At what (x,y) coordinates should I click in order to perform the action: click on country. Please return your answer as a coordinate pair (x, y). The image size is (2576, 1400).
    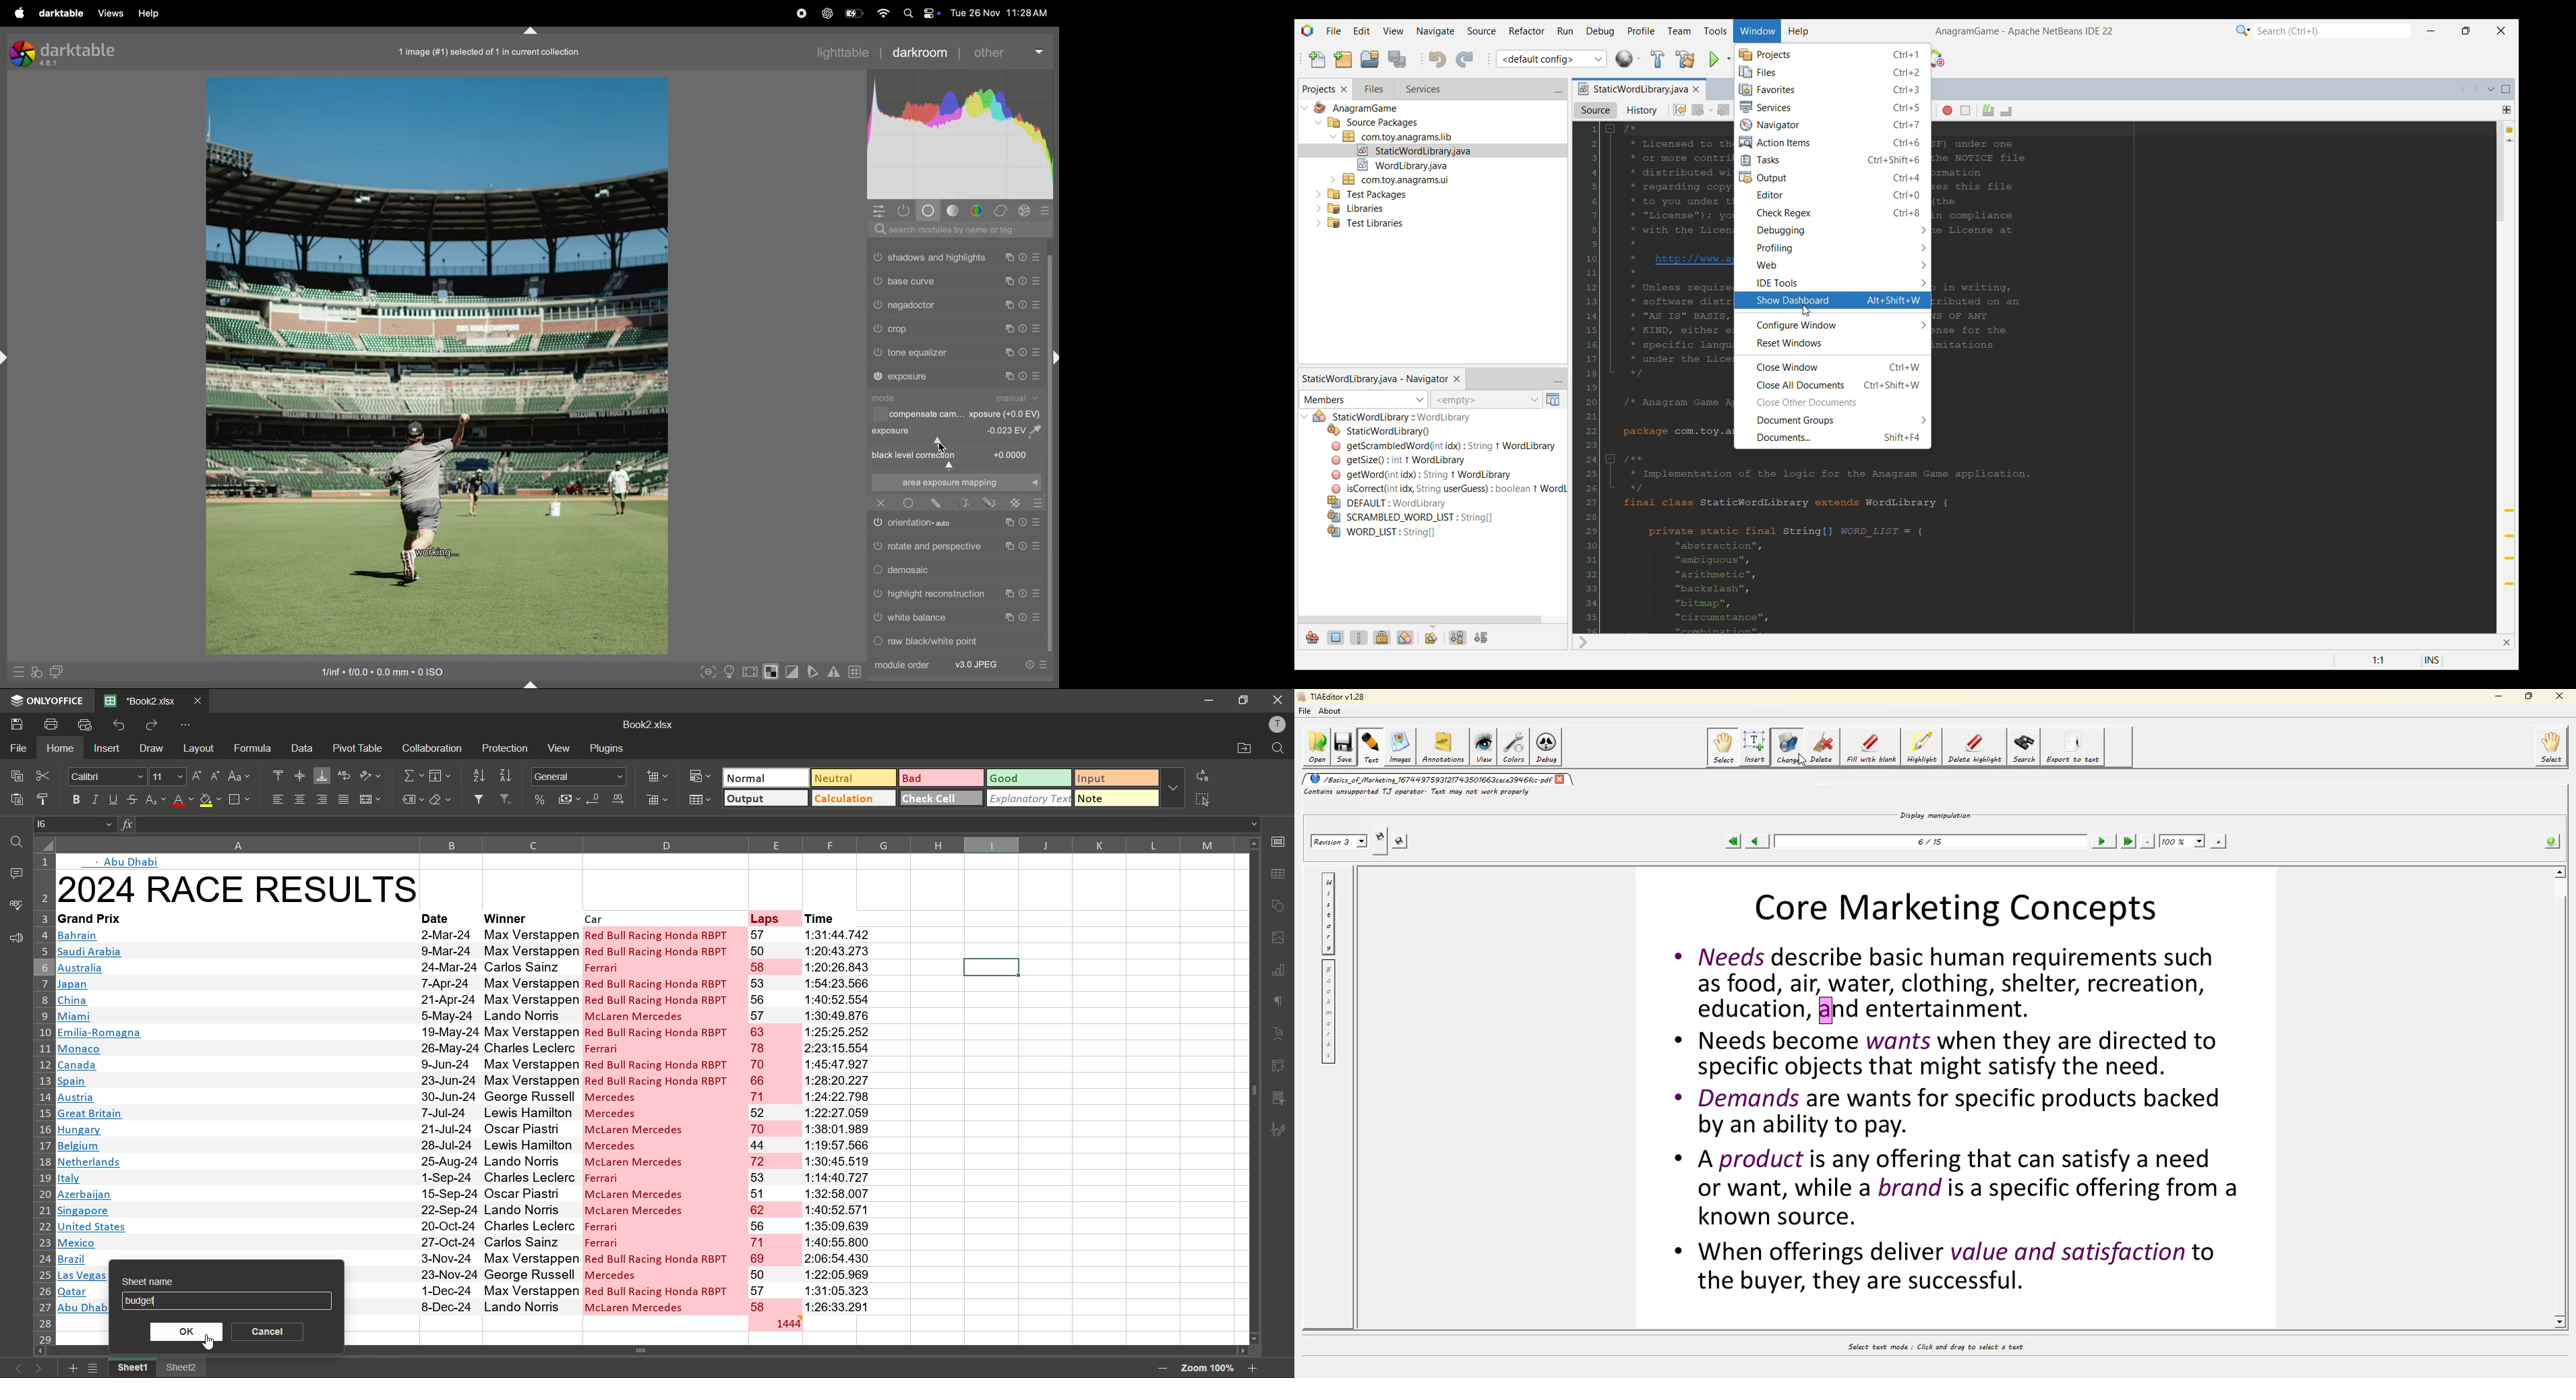
    Looking at the image, I should click on (235, 1094).